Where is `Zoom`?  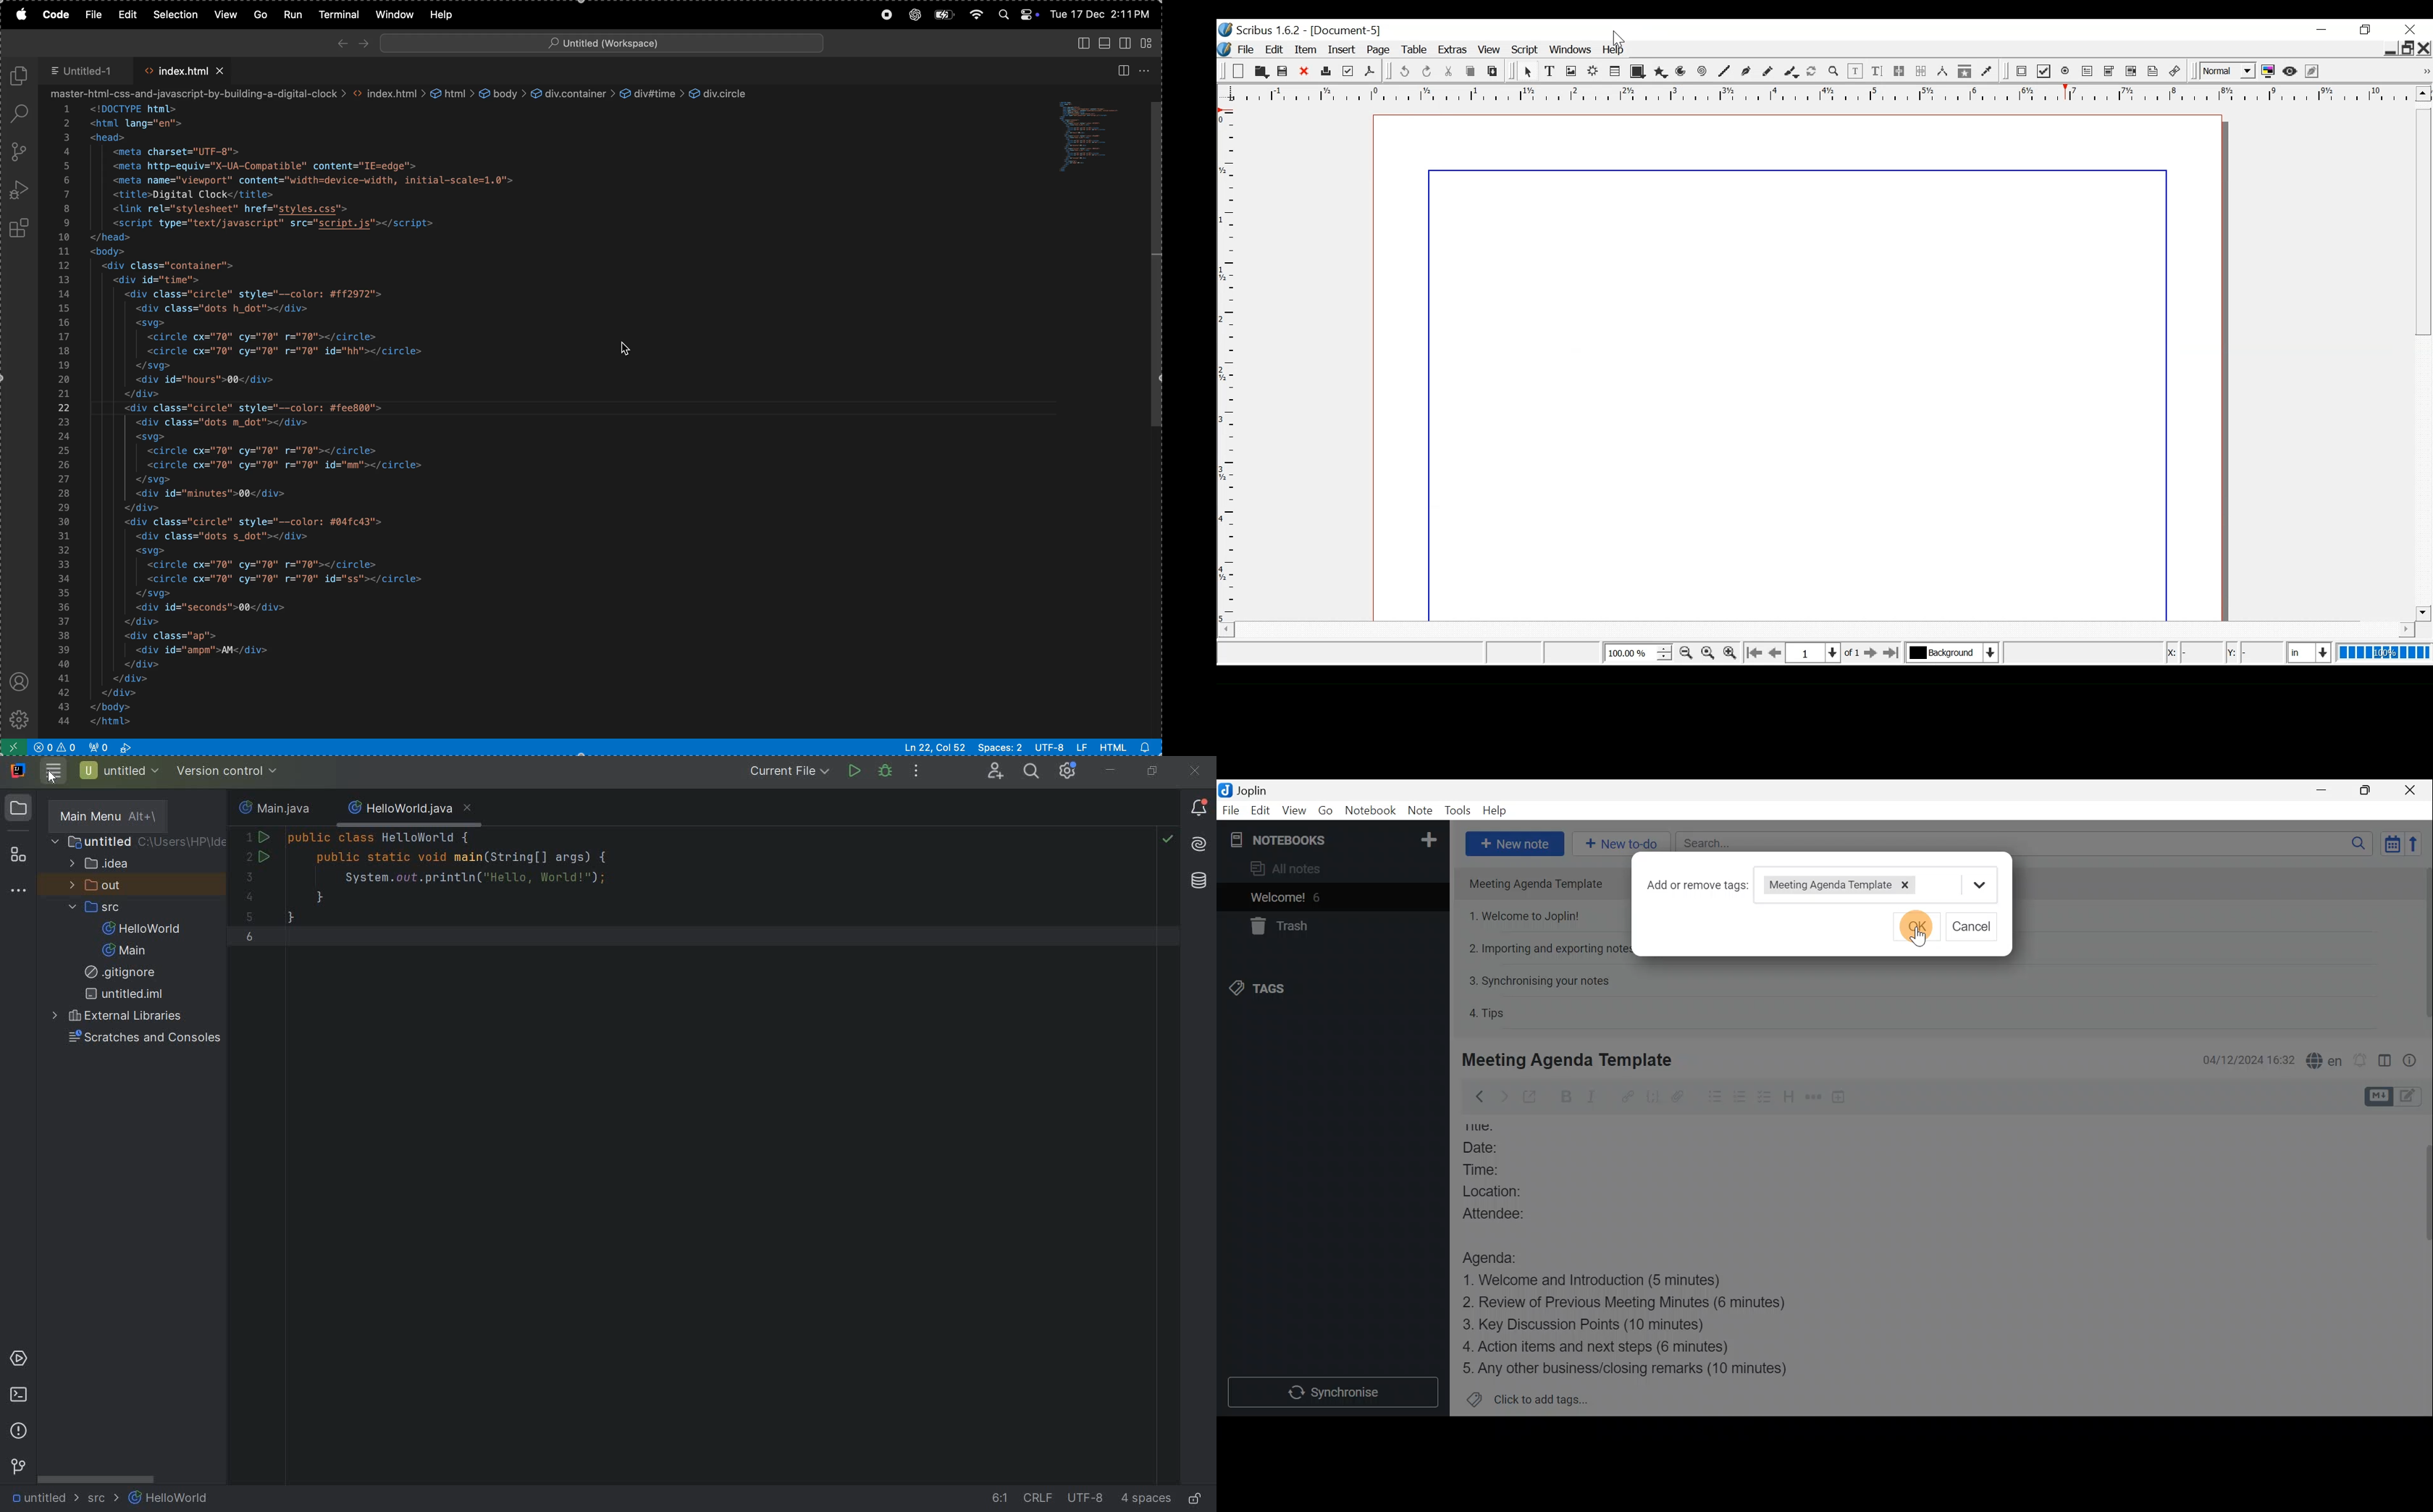
Zoom is located at coordinates (1637, 652).